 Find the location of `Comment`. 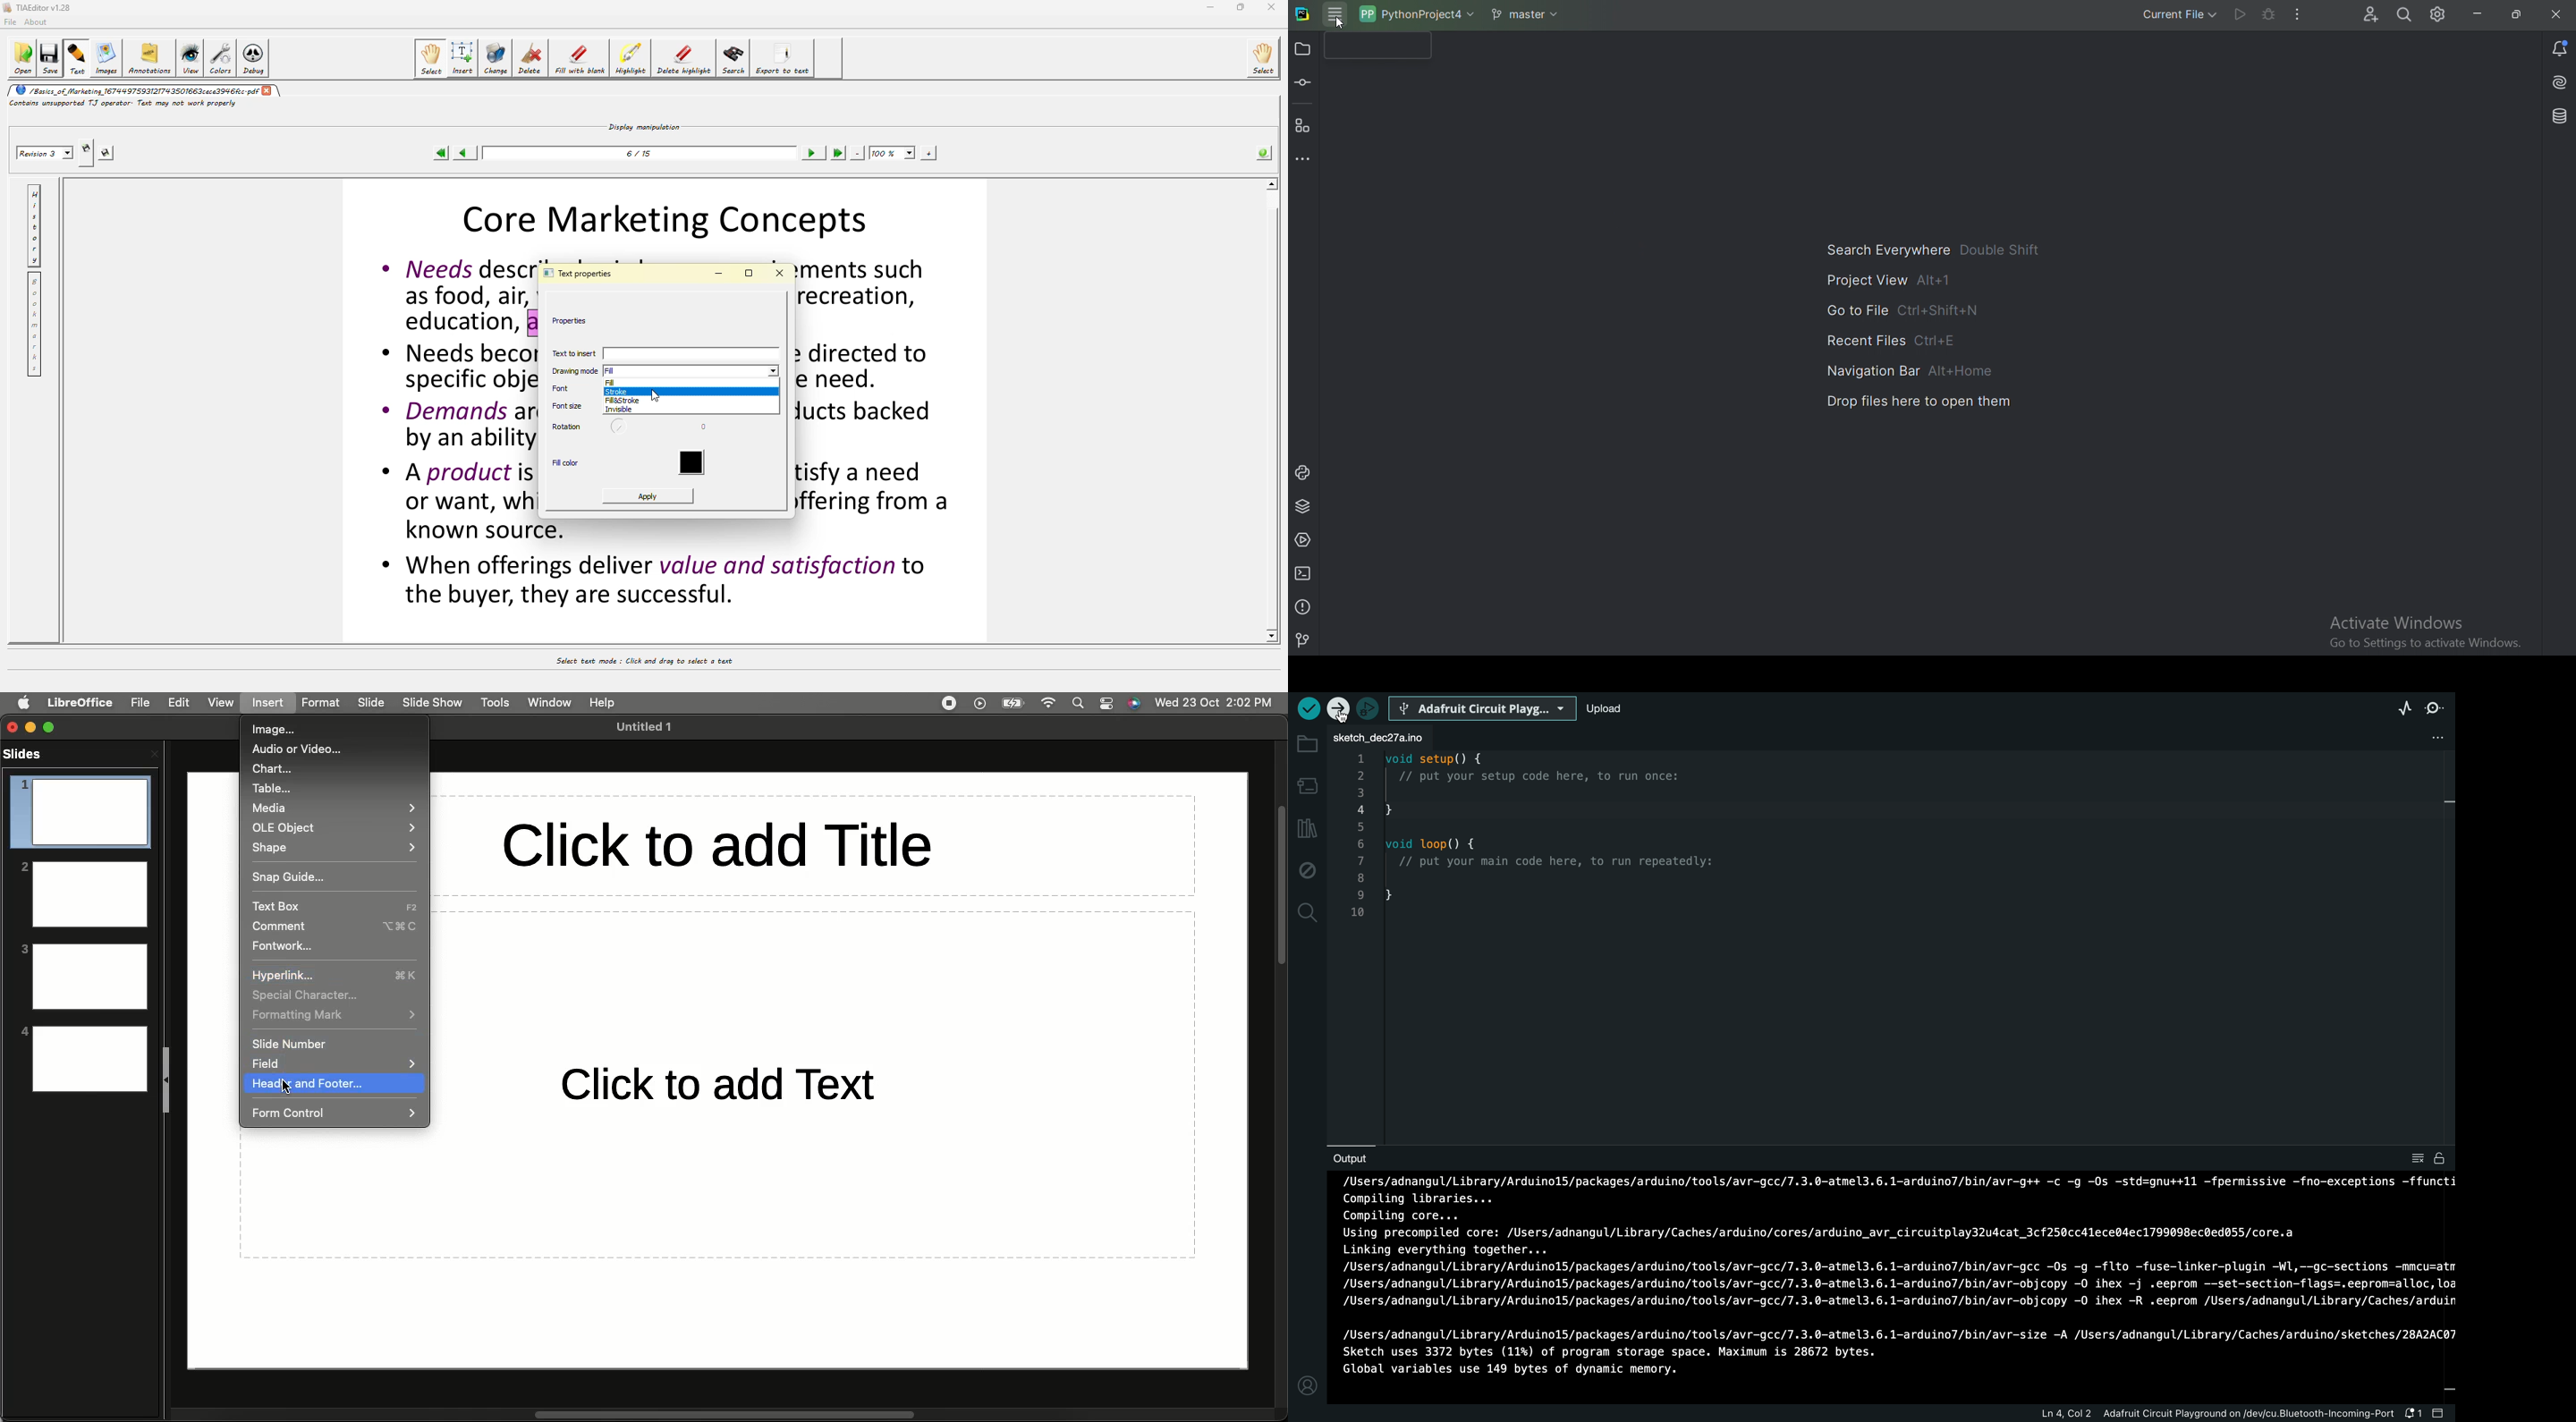

Comment is located at coordinates (337, 927).